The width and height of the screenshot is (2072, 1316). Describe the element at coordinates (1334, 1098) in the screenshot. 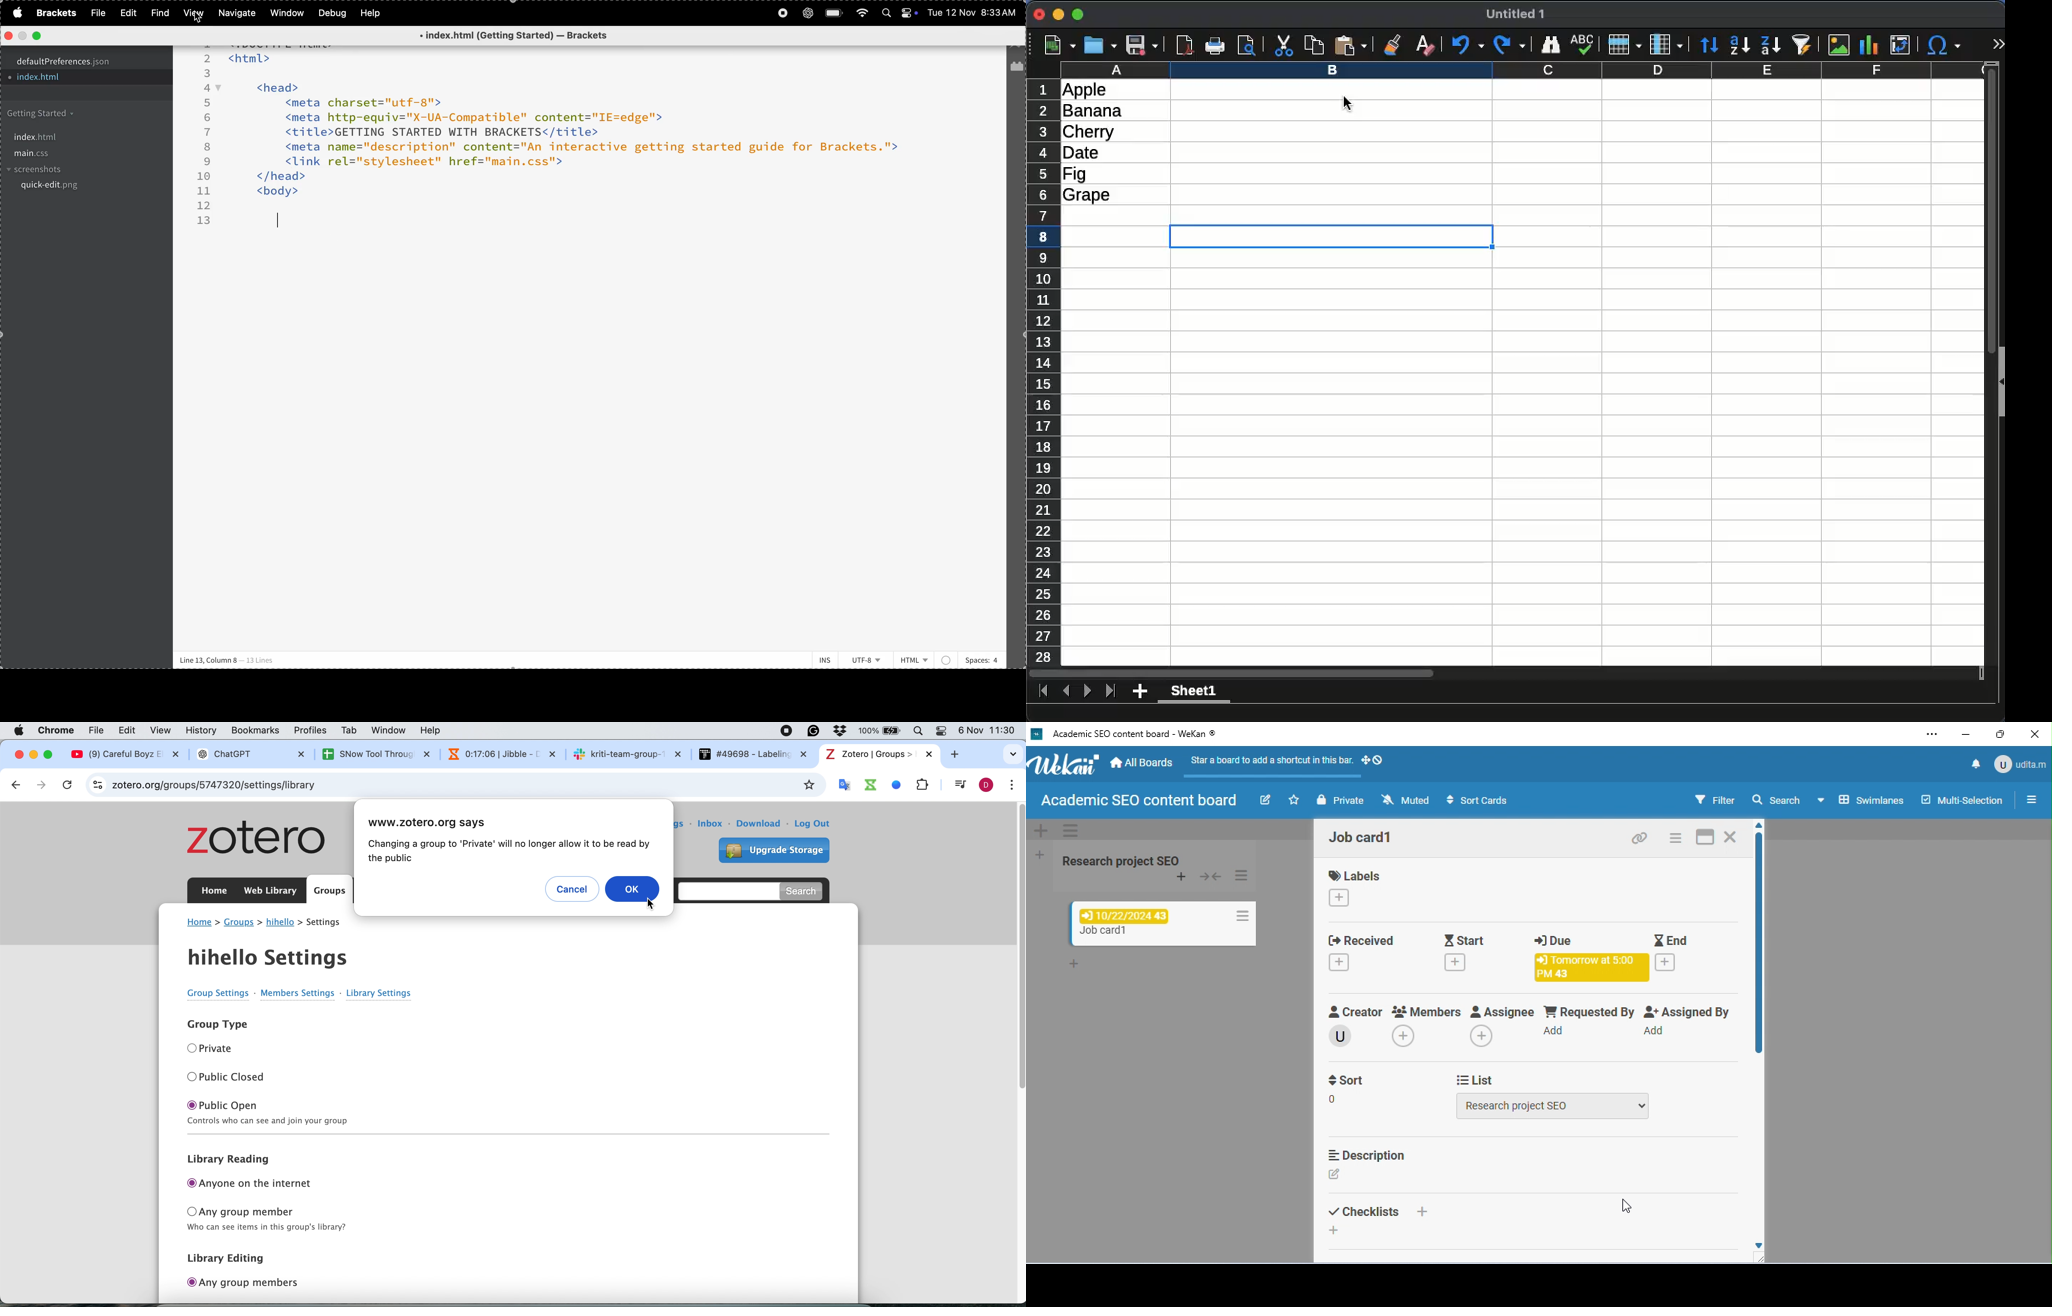

I see `edit sort` at that location.